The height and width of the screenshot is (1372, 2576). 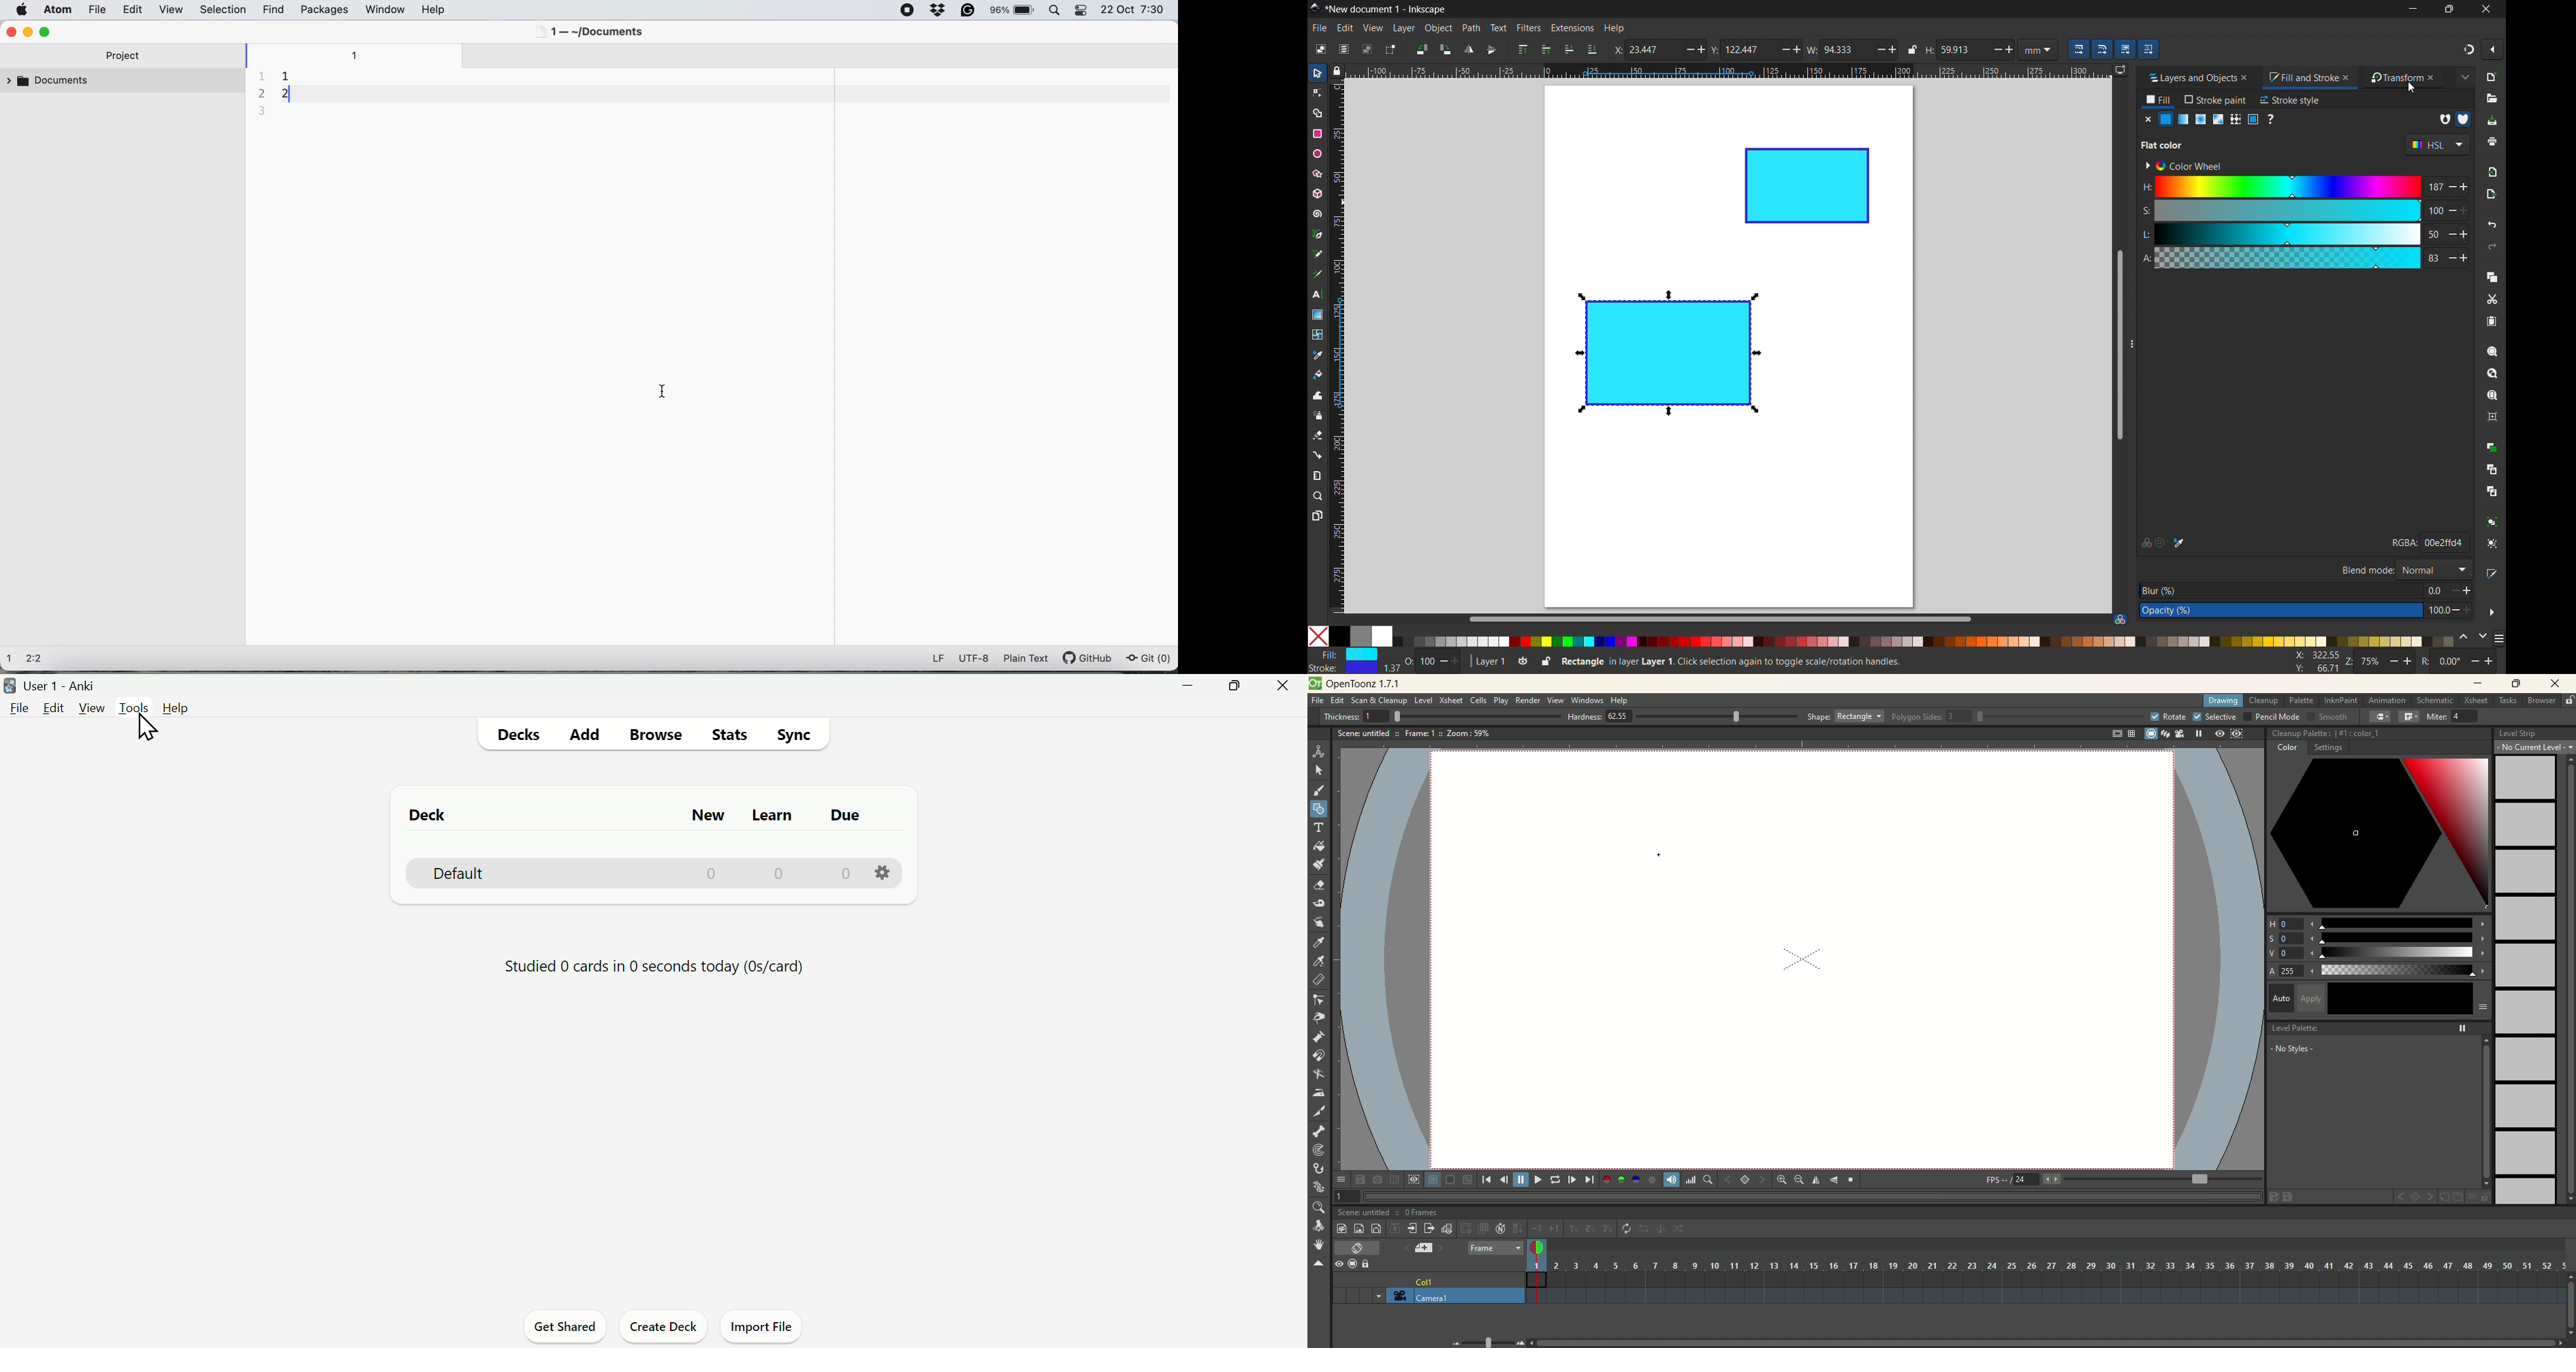 I want to click on play, so click(x=1536, y=1180).